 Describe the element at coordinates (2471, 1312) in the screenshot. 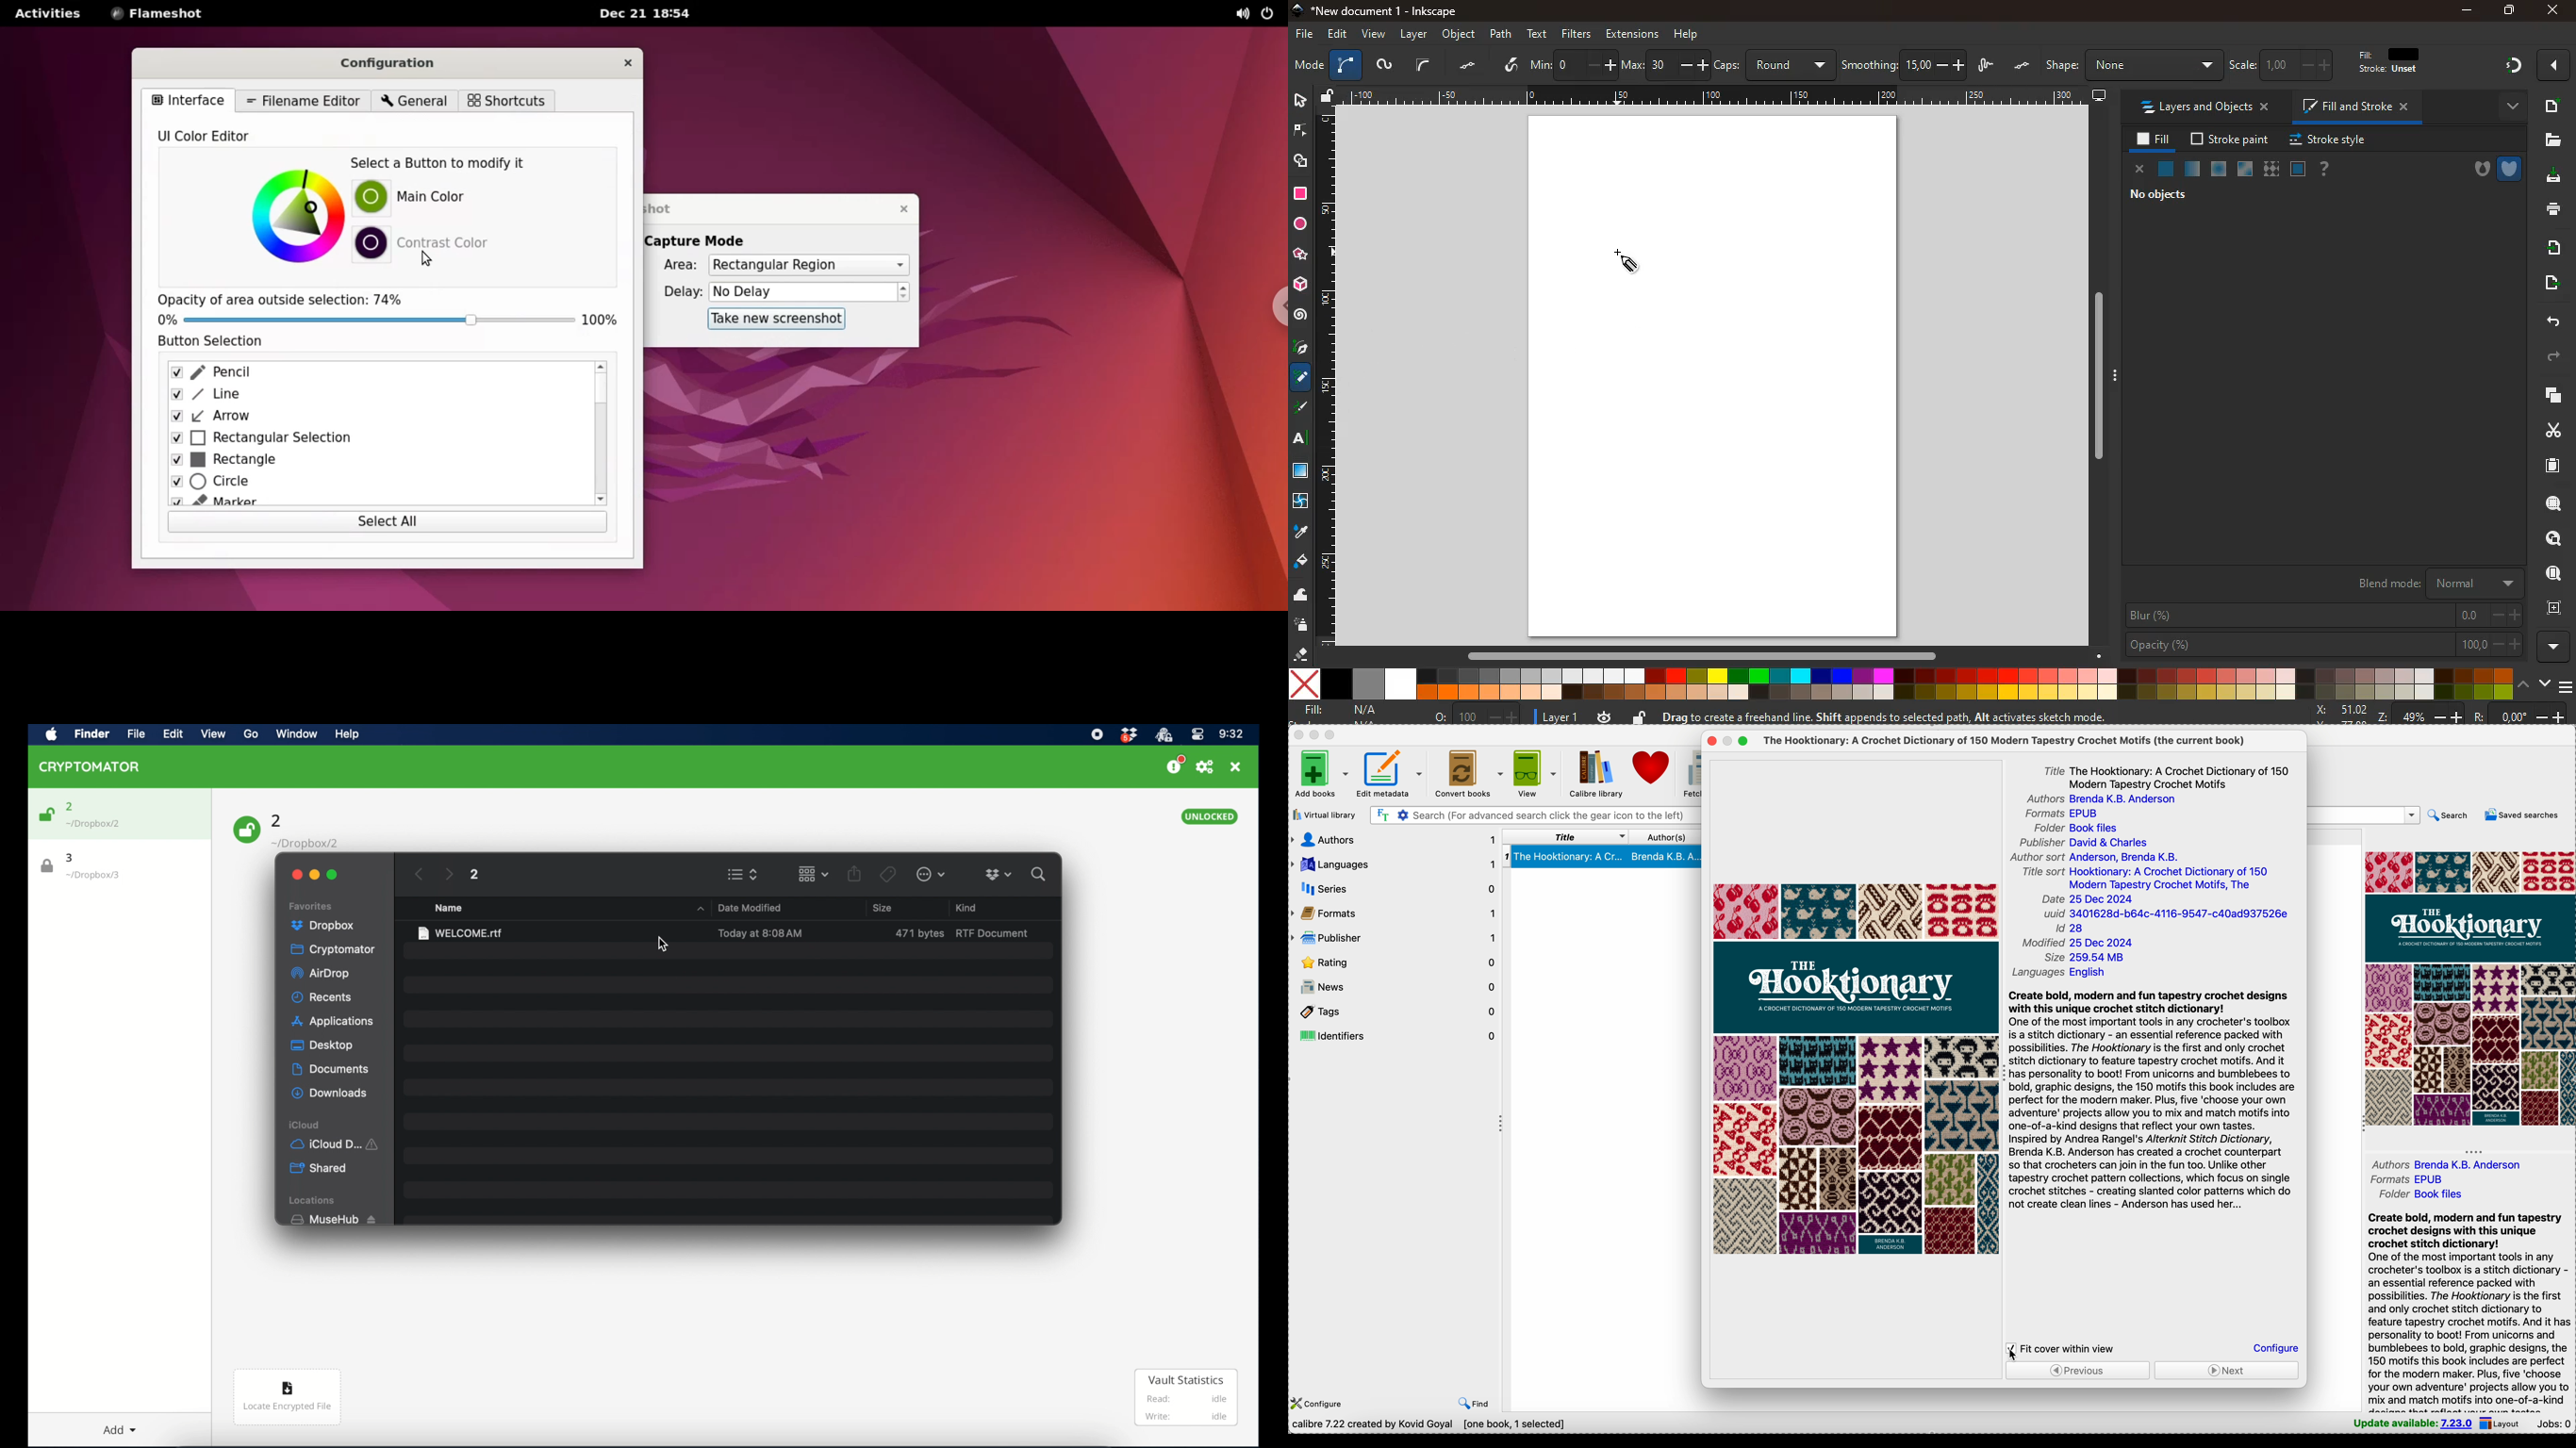

I see `synopsis` at that location.